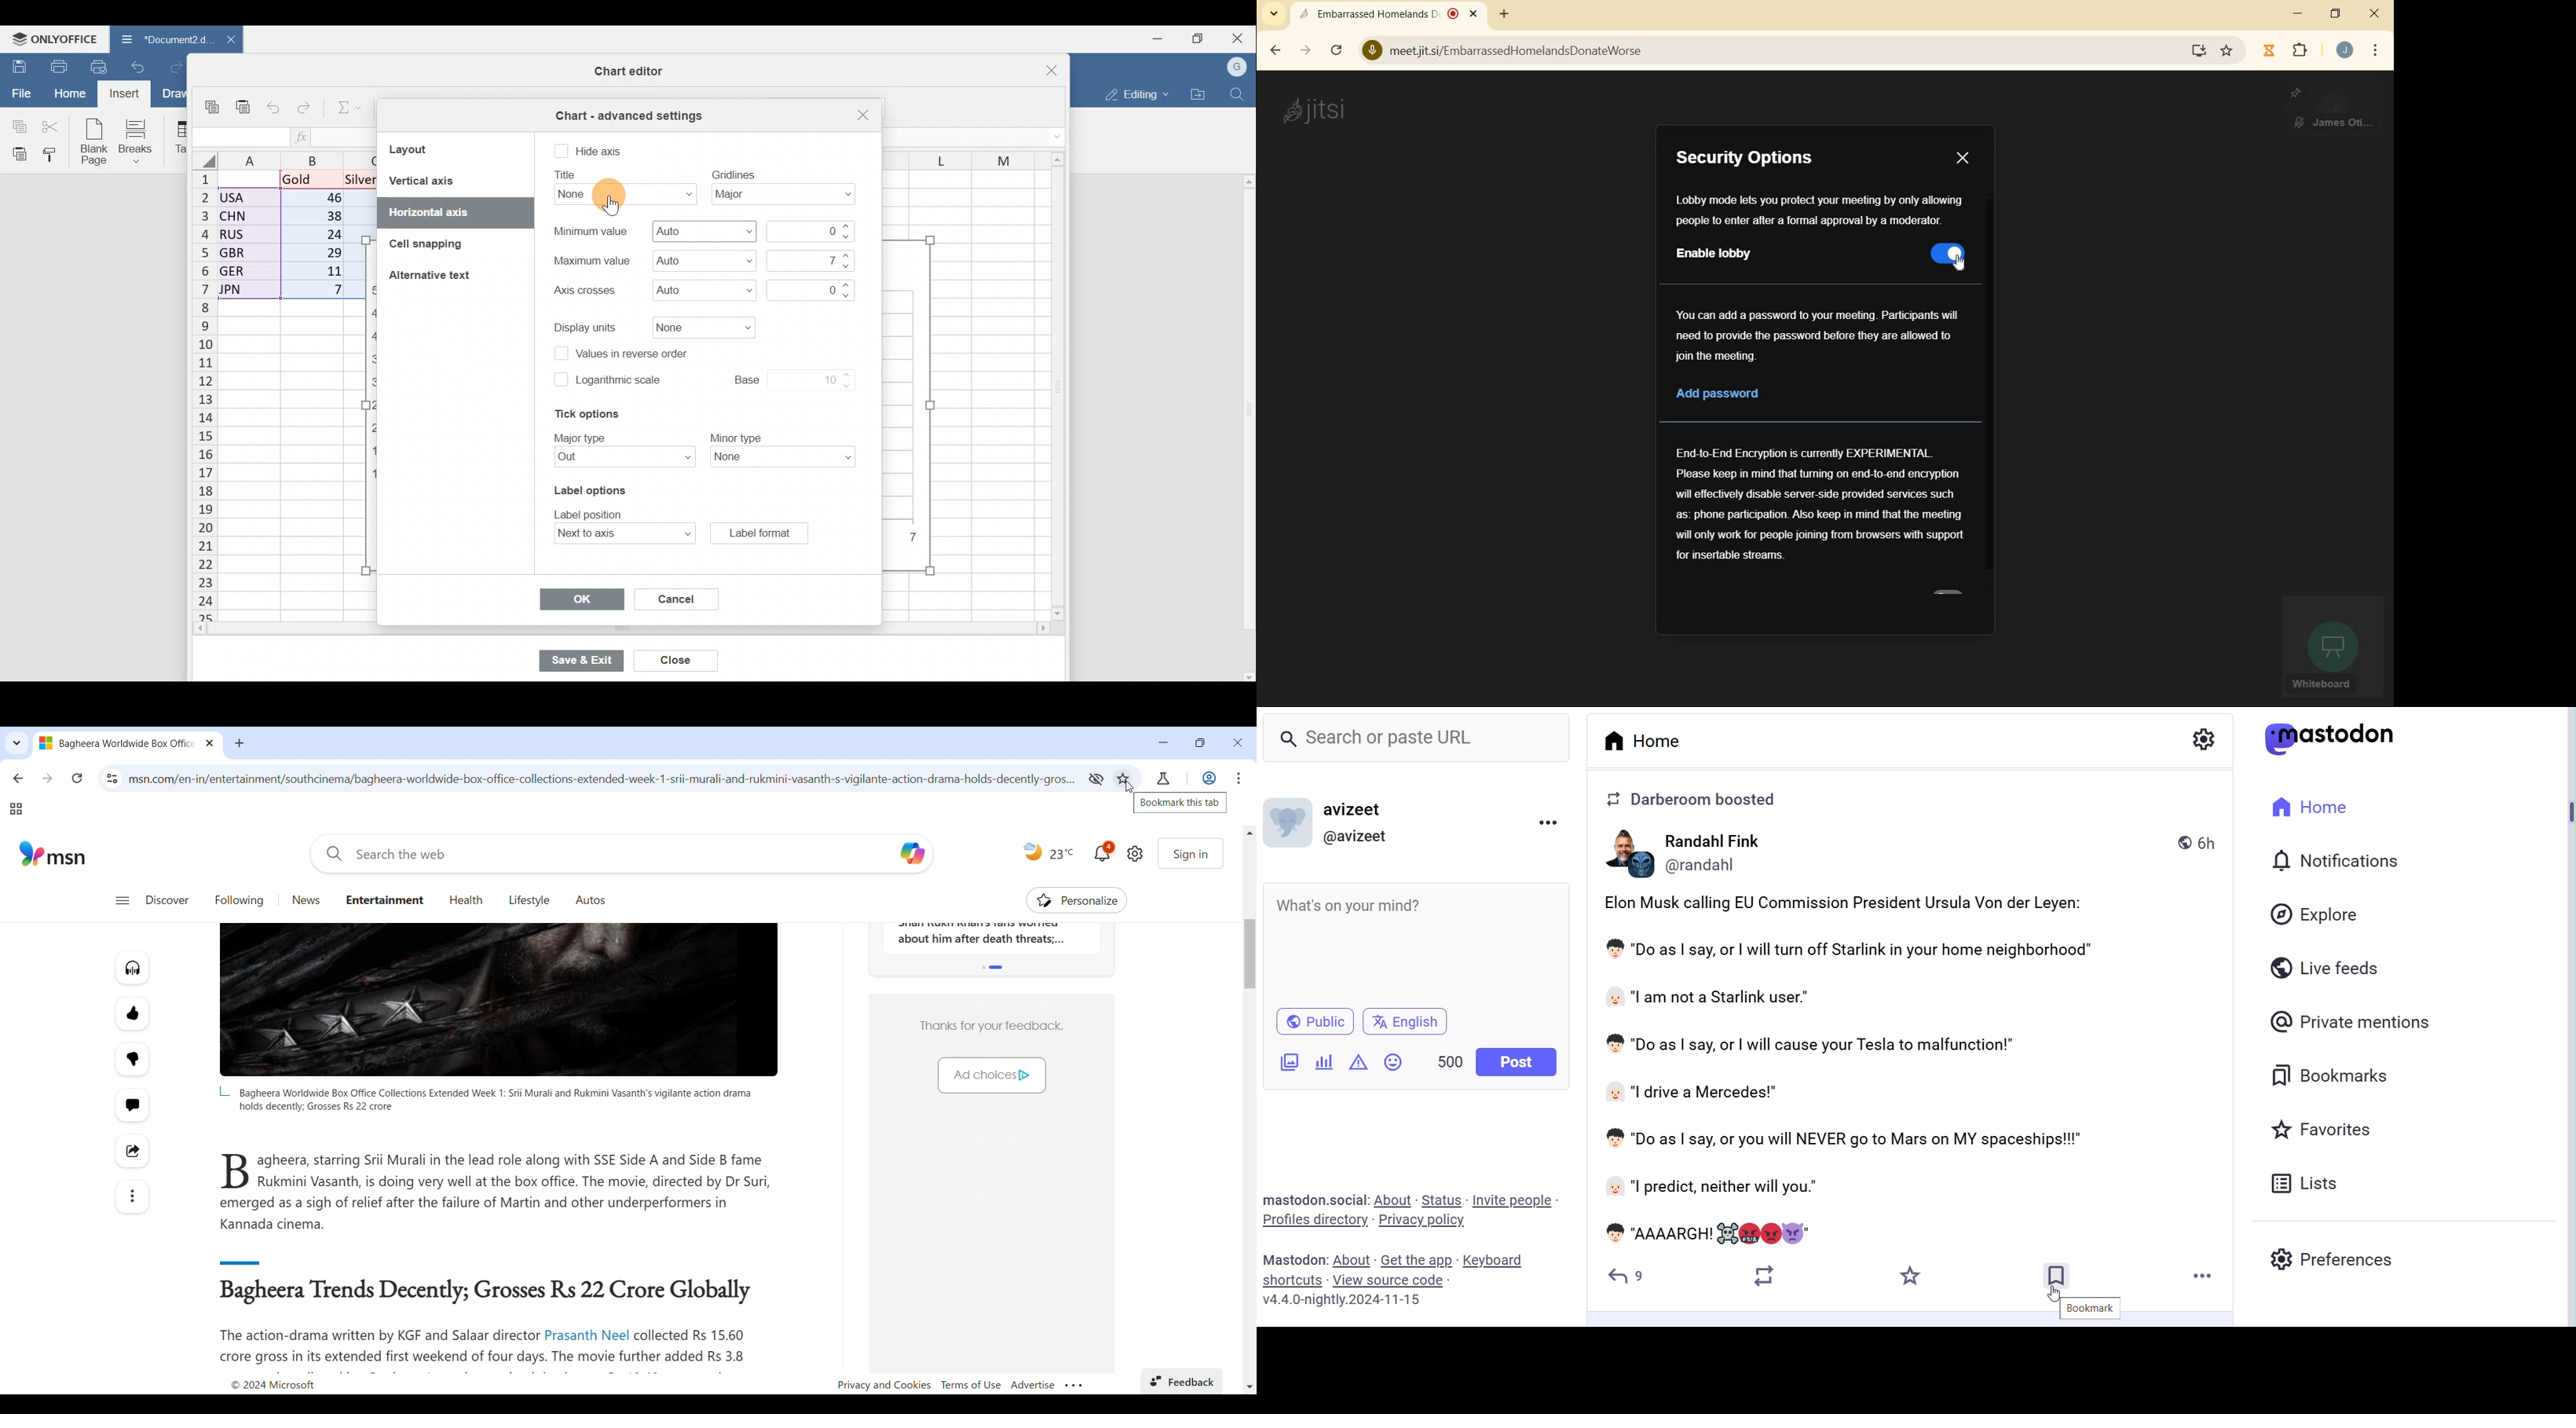 The image size is (2576, 1428). Describe the element at coordinates (590, 260) in the screenshot. I see `text` at that location.